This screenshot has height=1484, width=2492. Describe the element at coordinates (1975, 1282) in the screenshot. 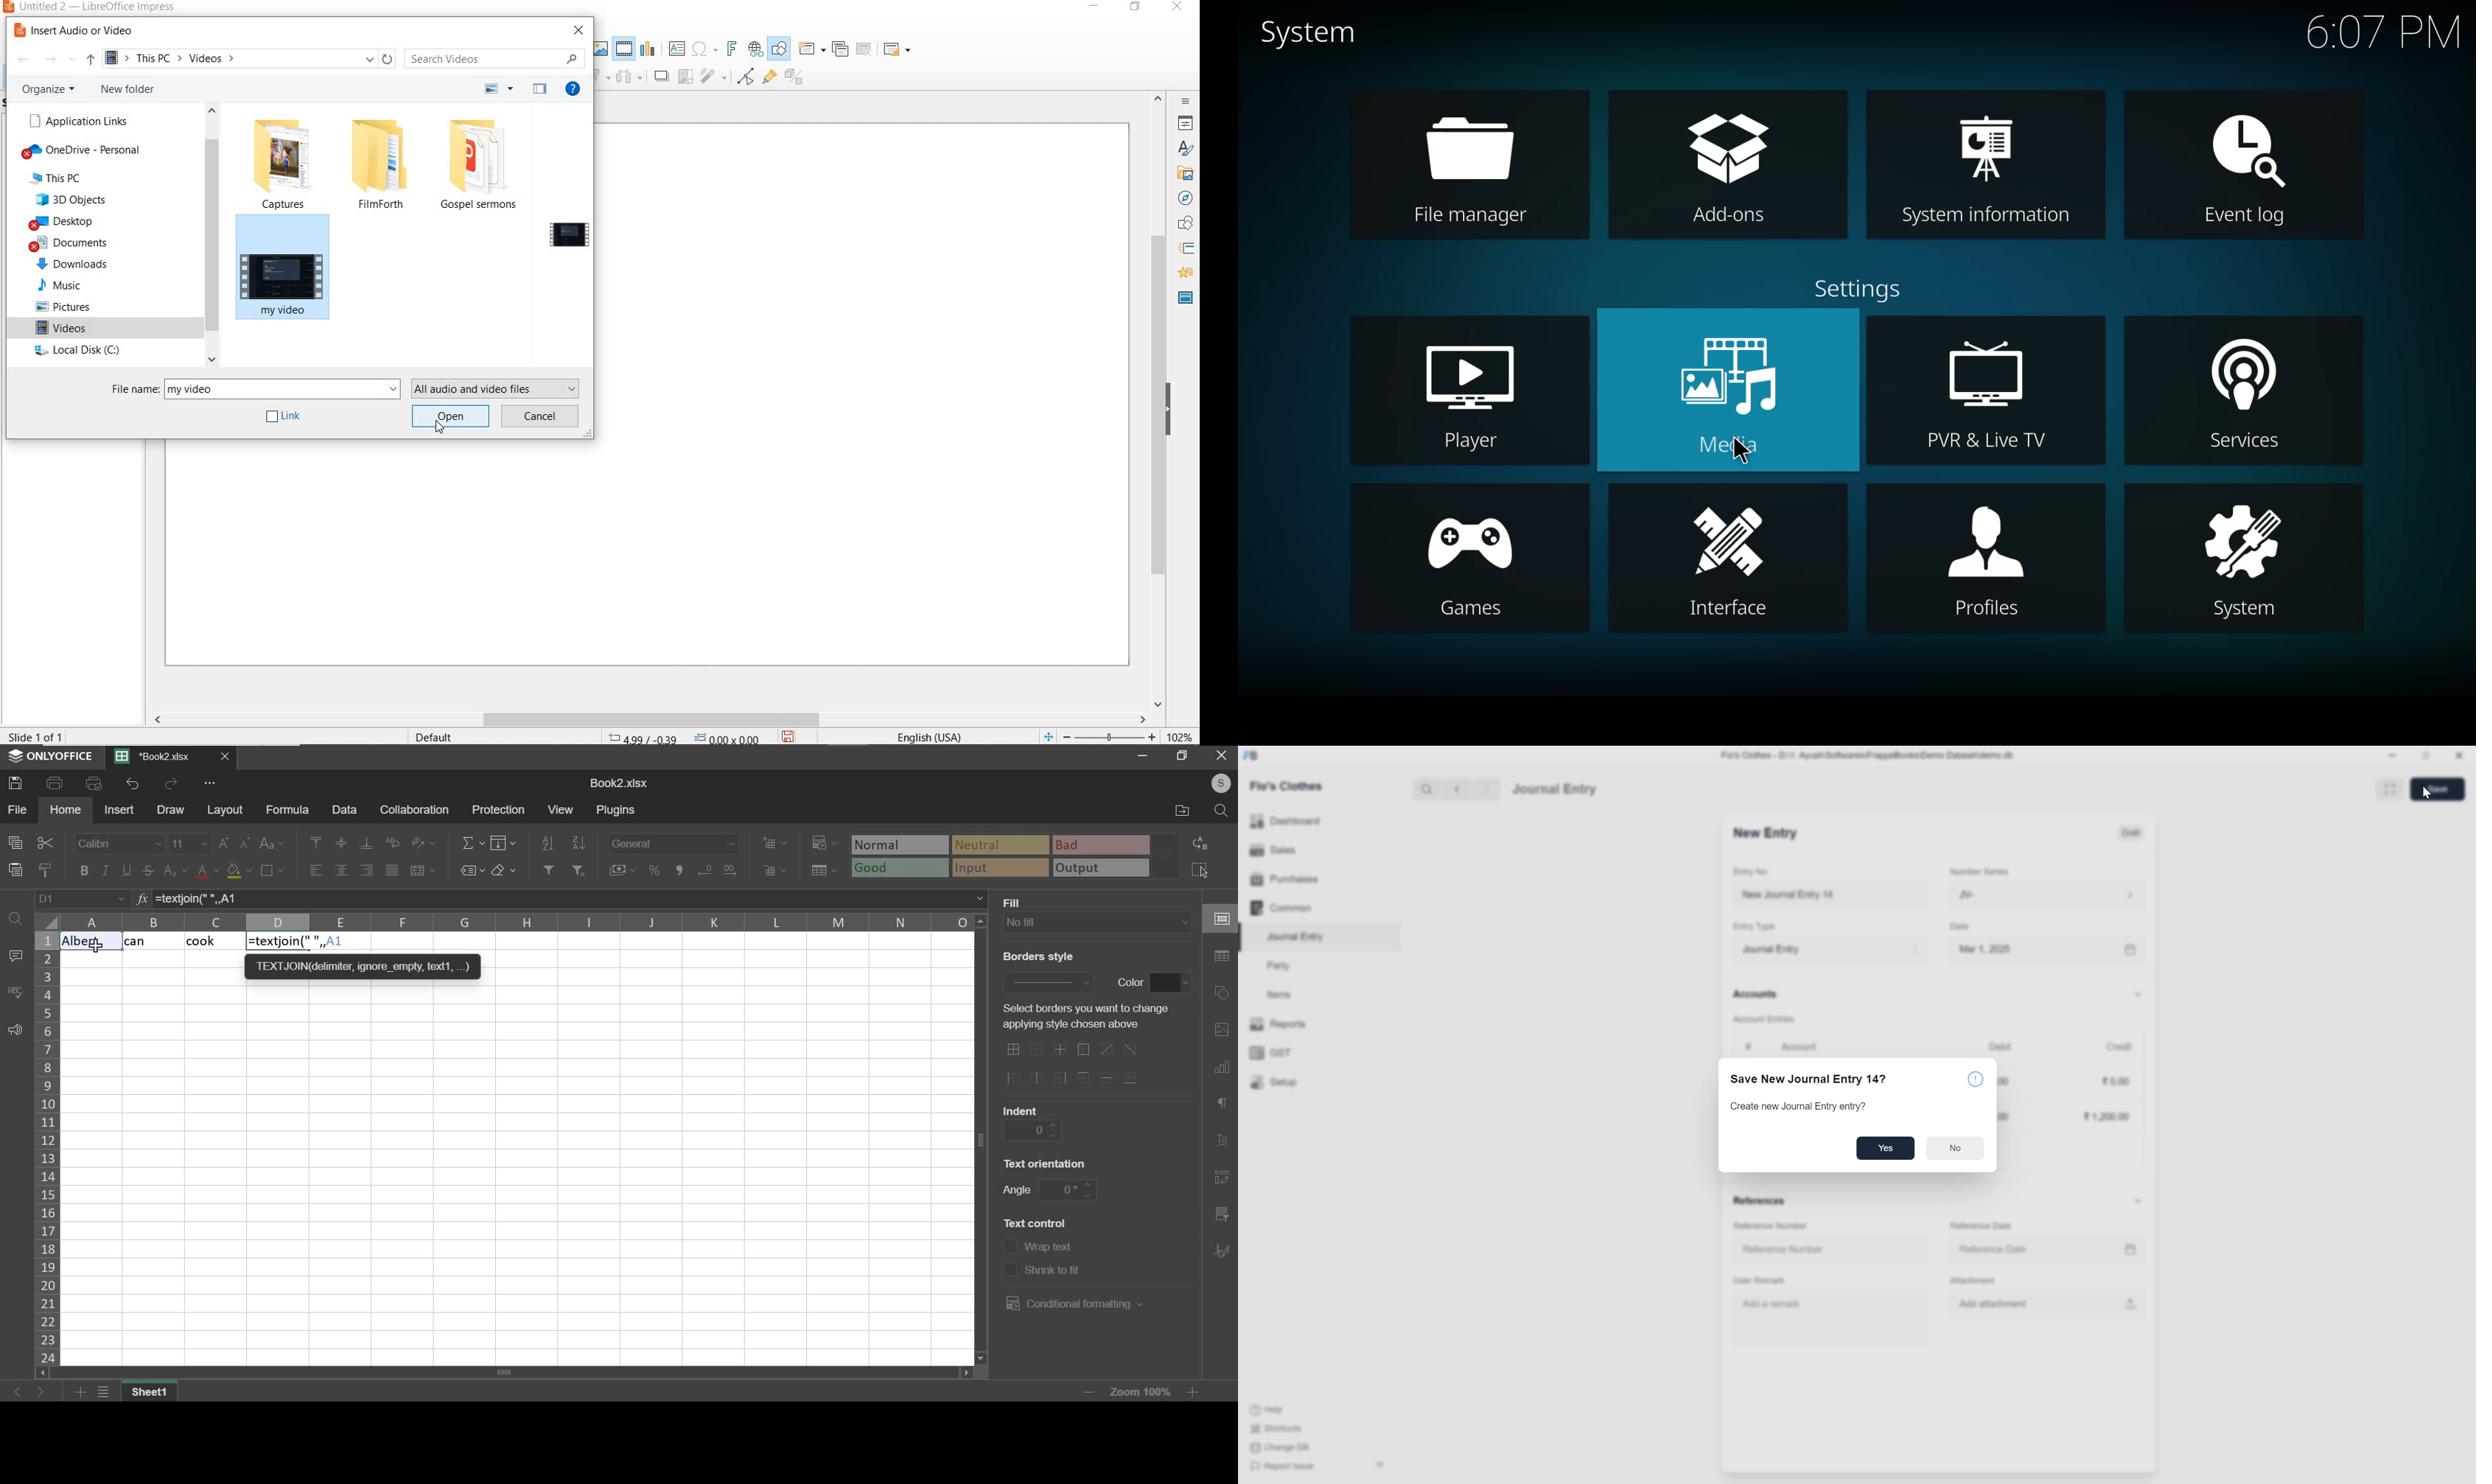

I see `Attachment` at that location.